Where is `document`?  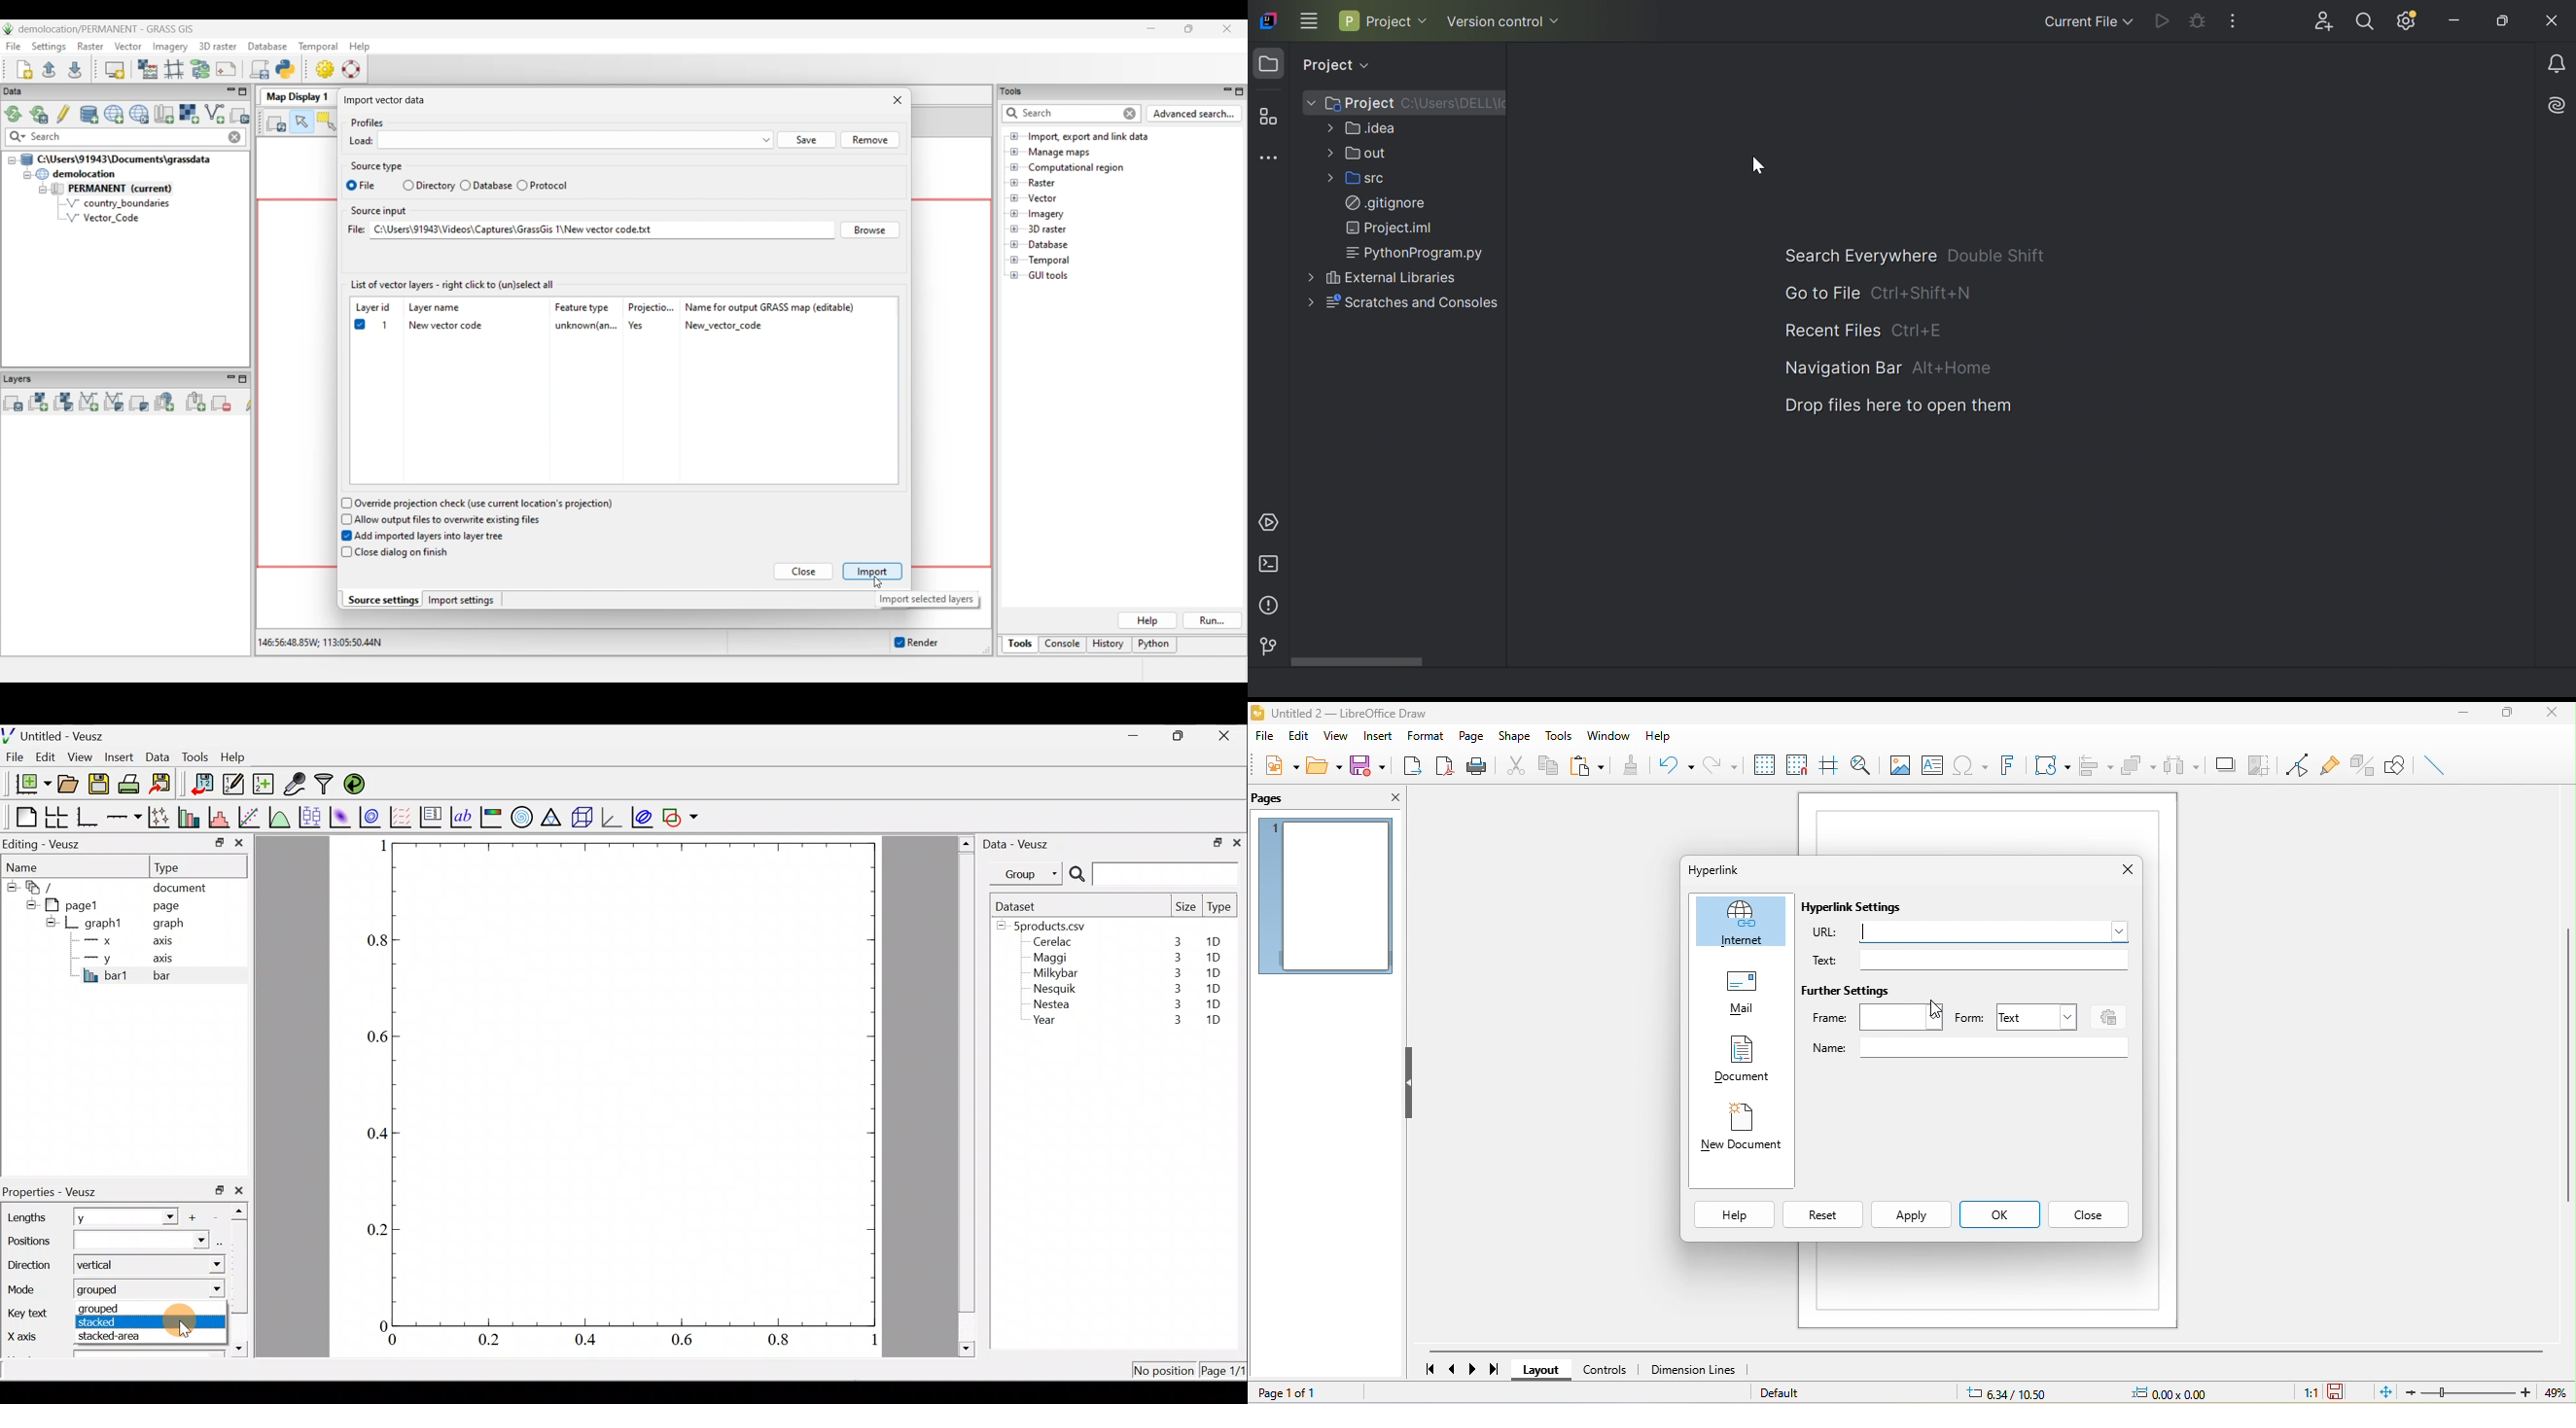
document is located at coordinates (179, 885).